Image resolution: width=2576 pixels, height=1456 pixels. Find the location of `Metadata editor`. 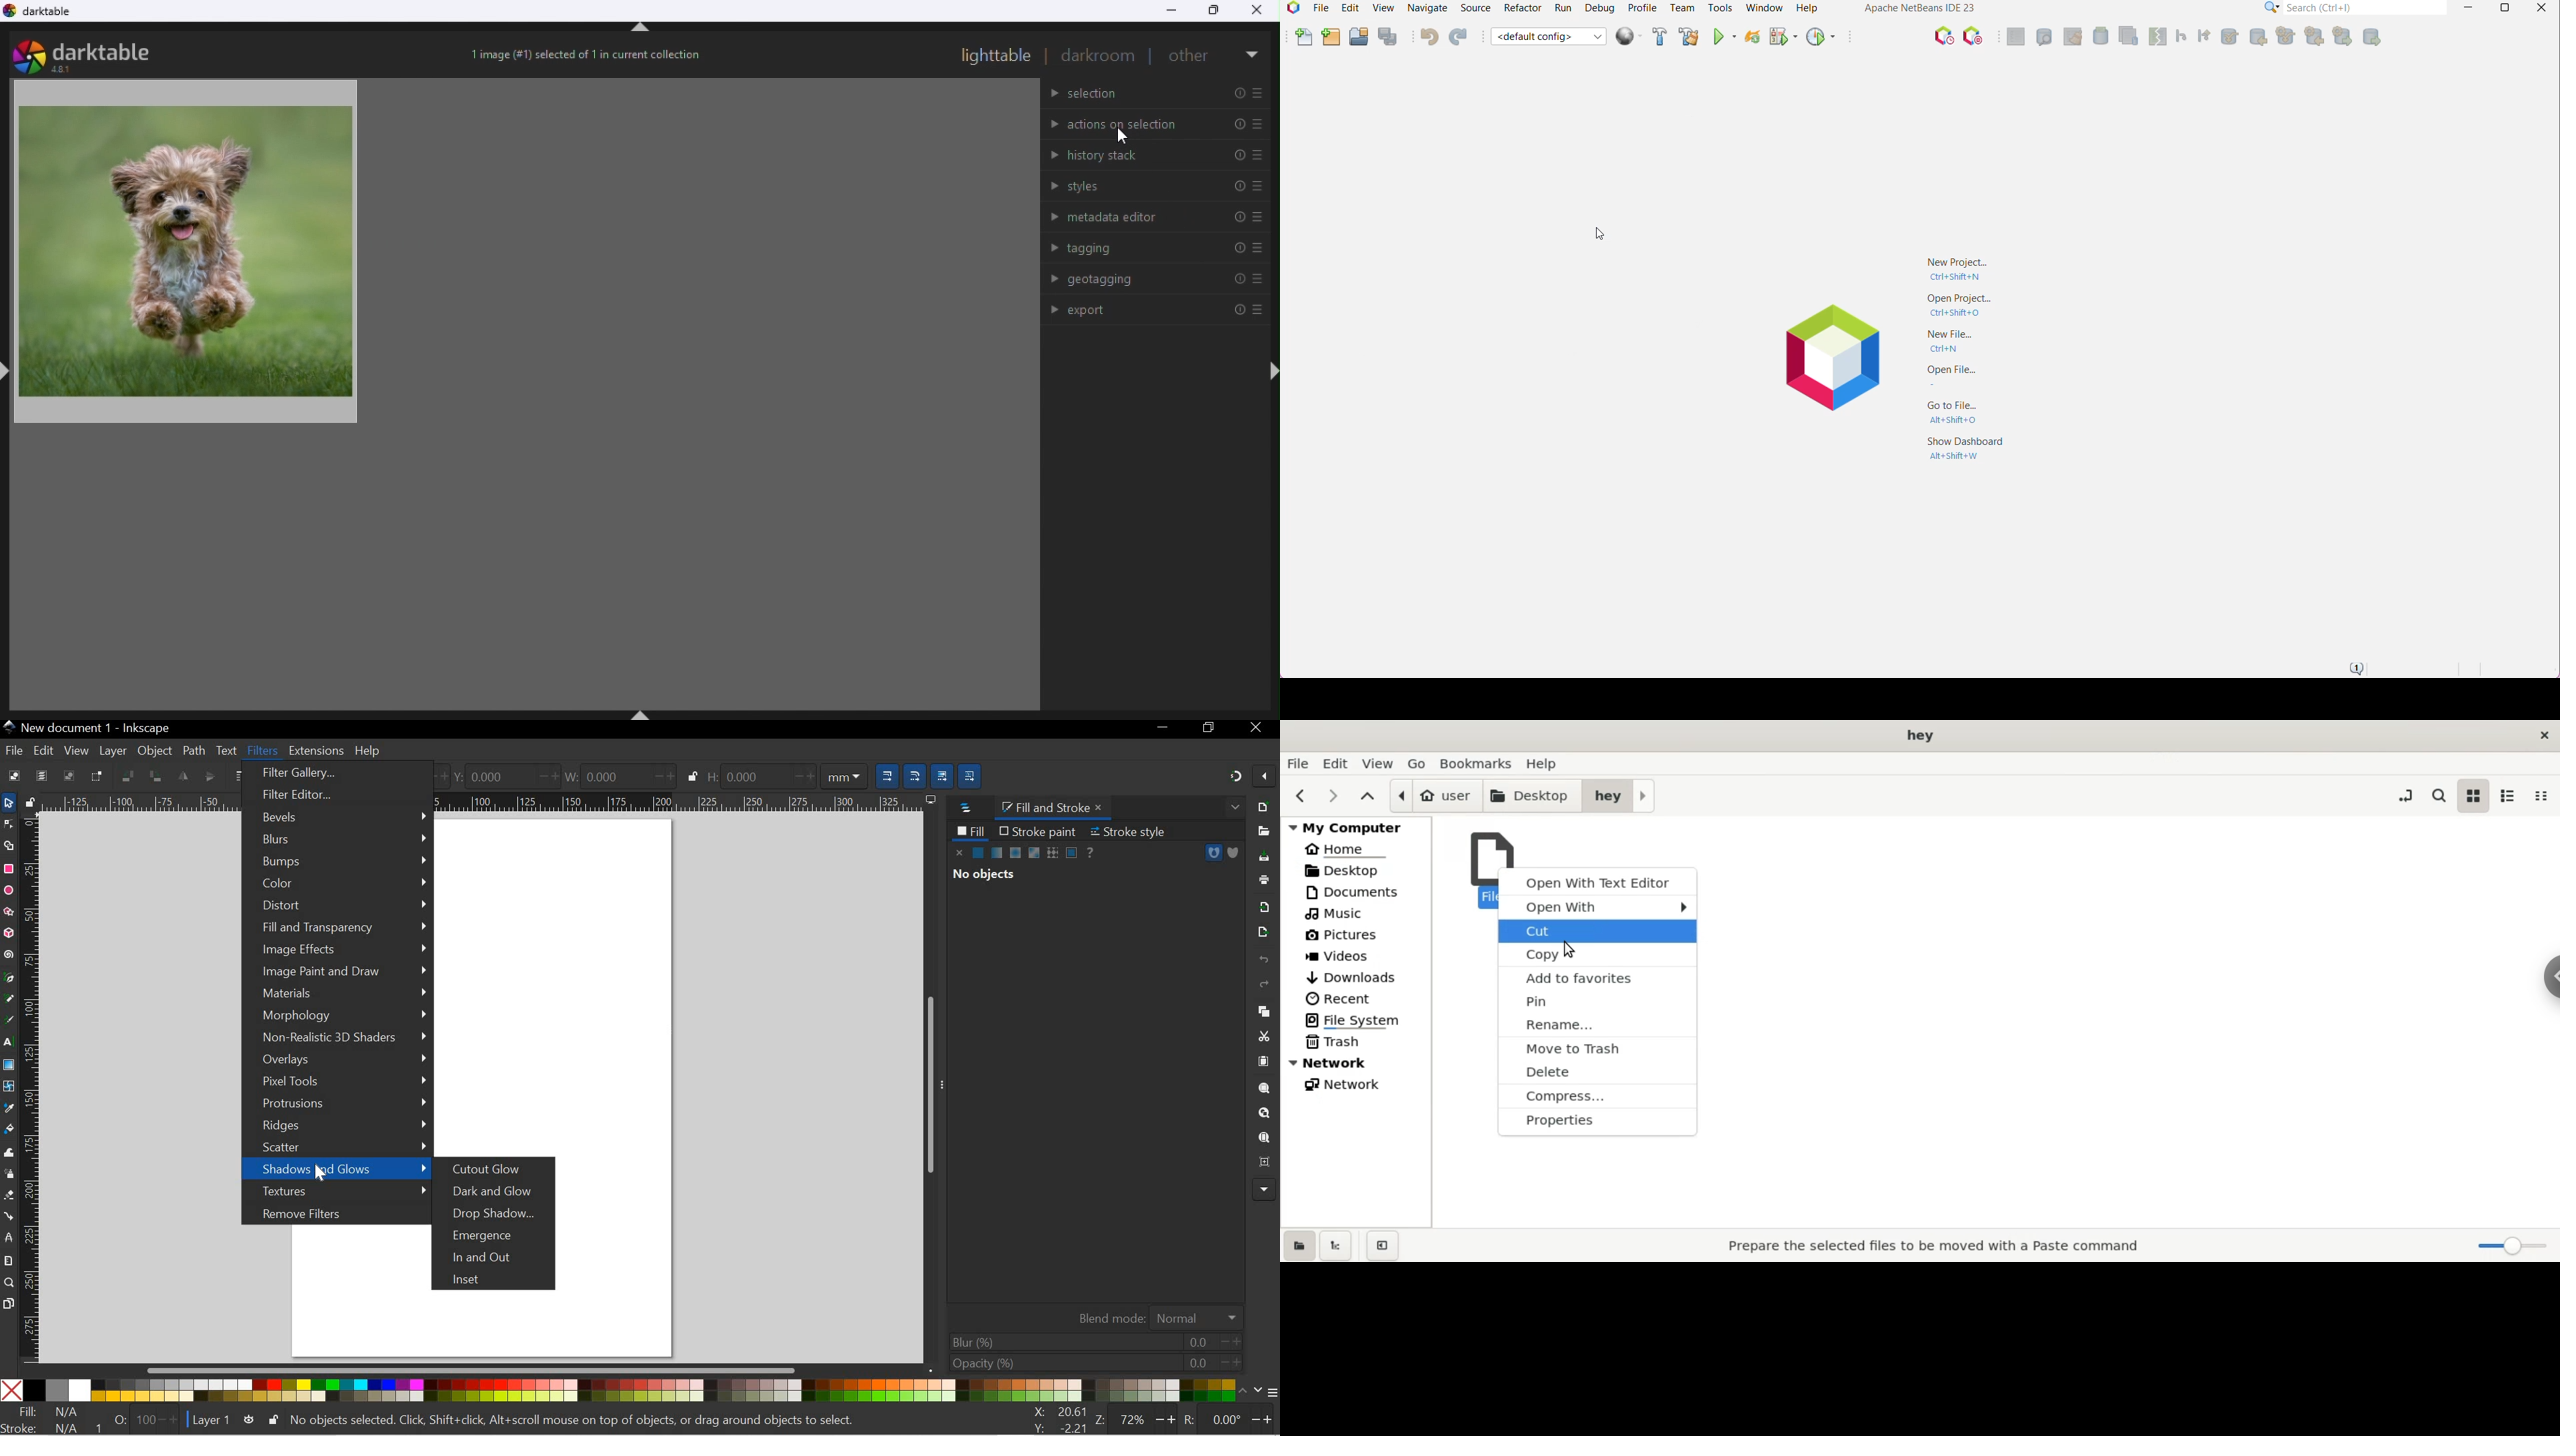

Metadata editor is located at coordinates (1156, 215).